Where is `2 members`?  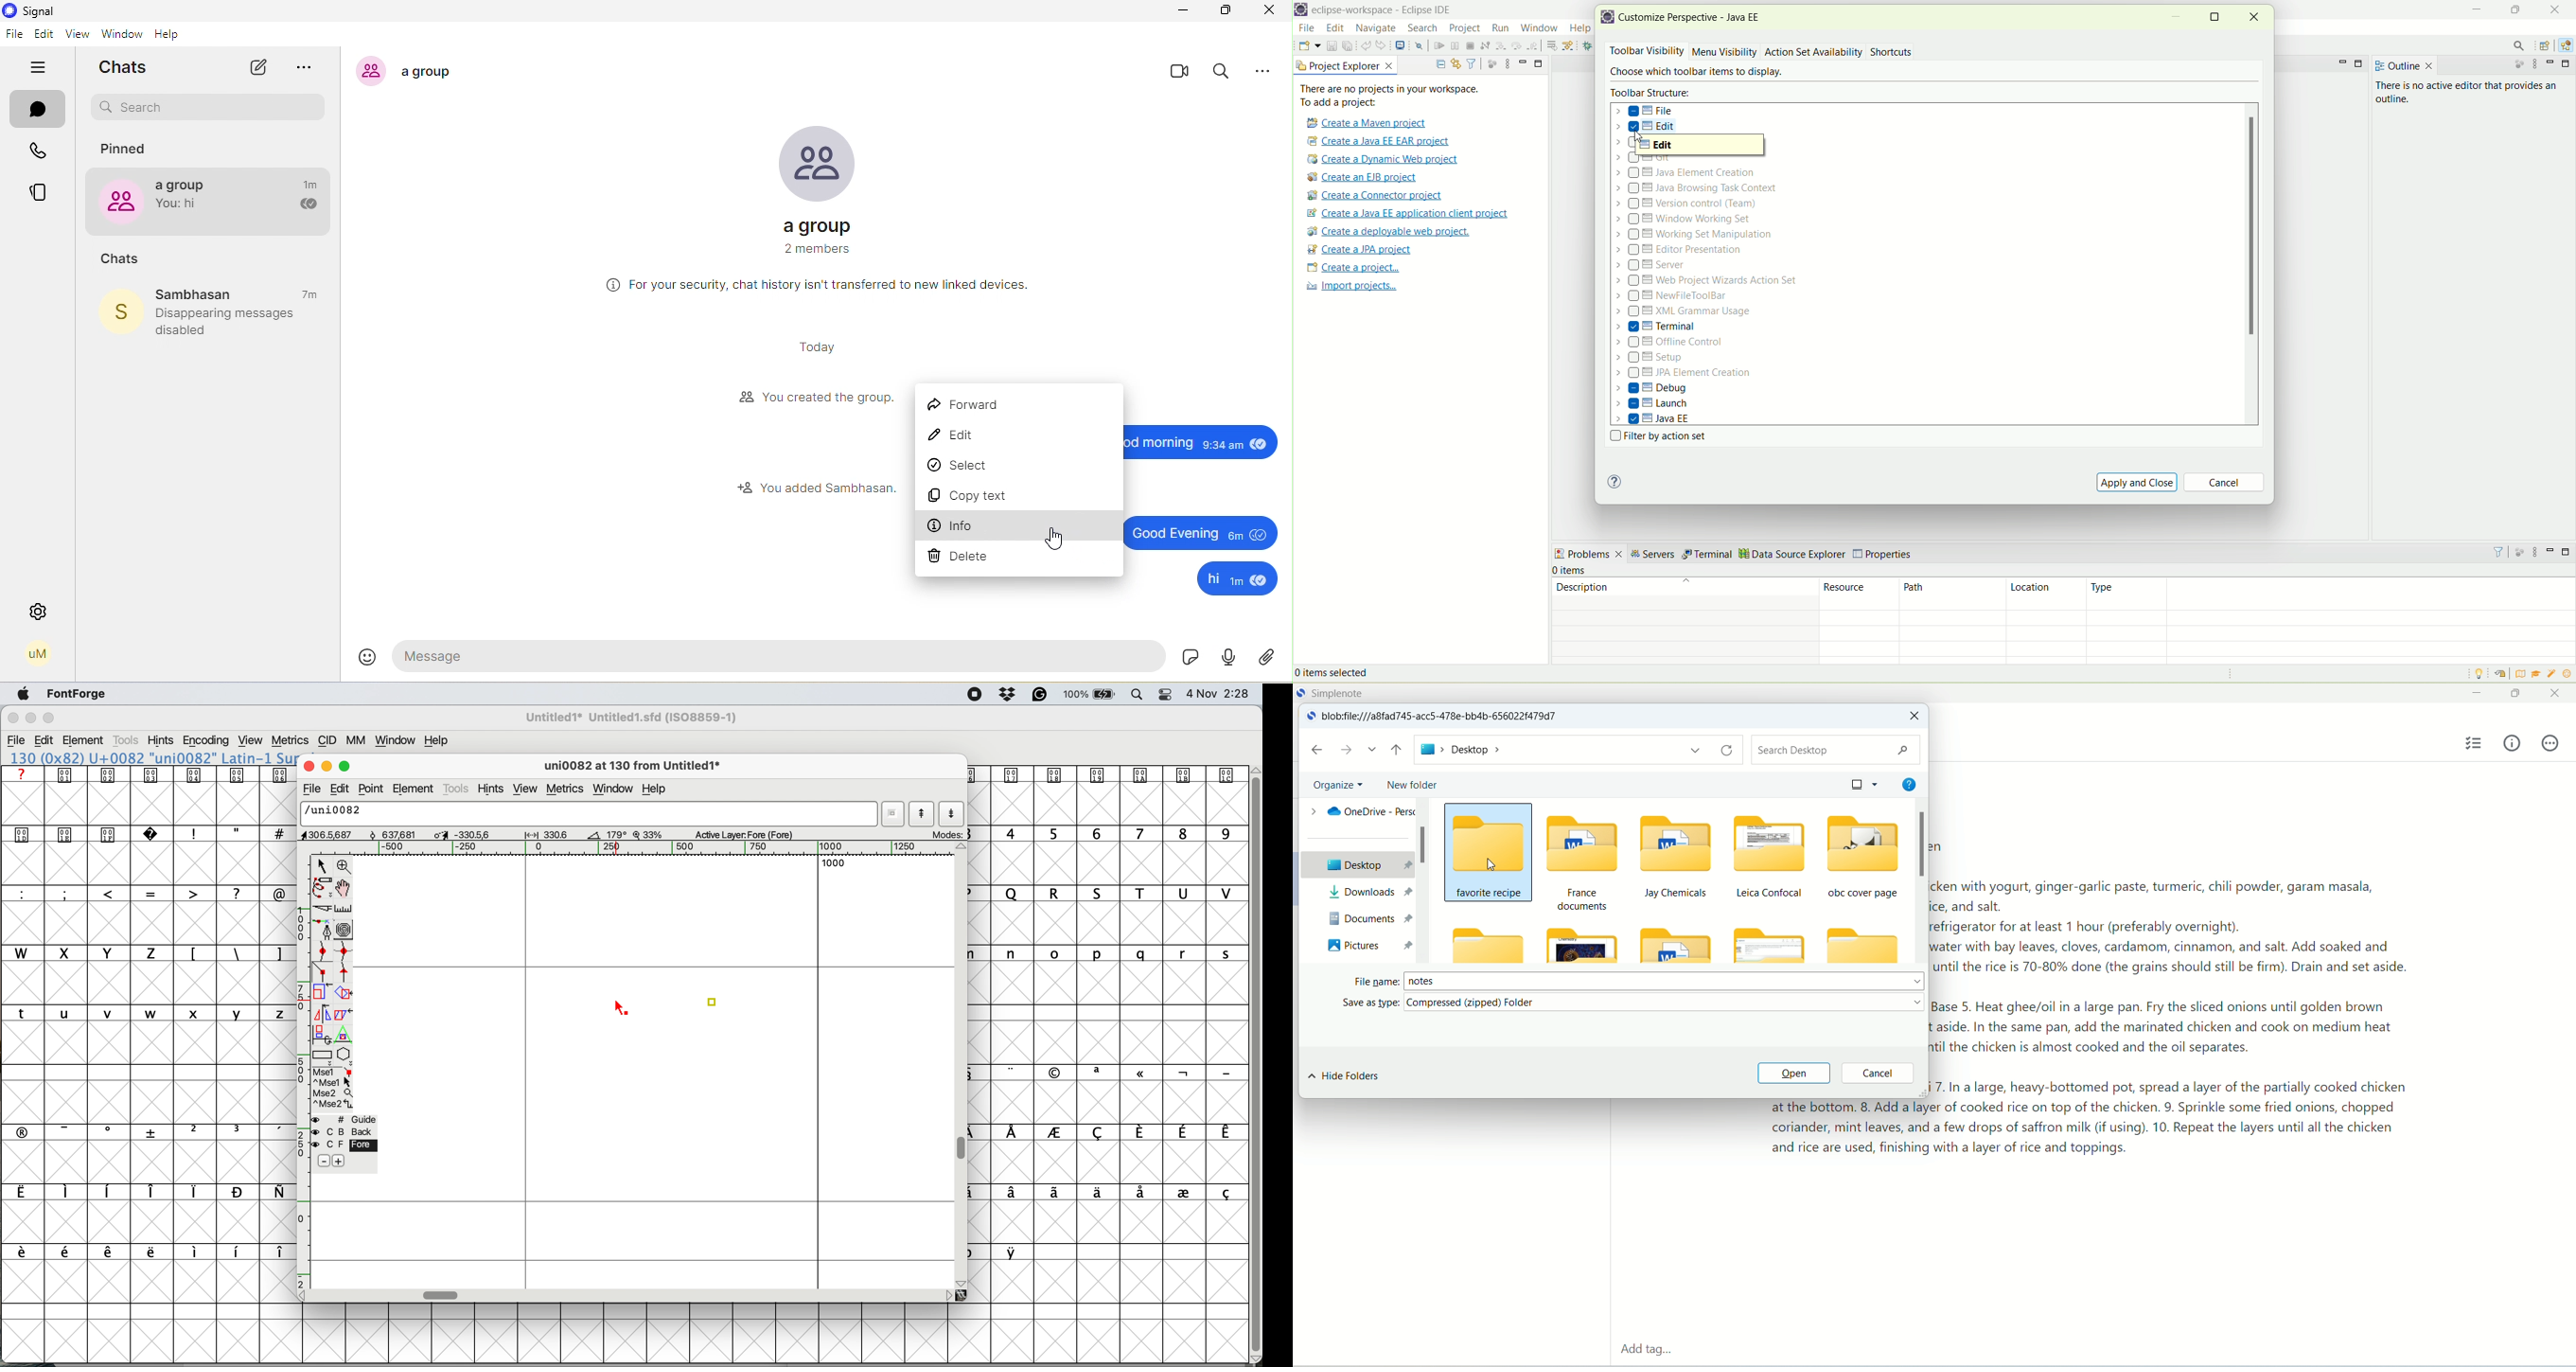 2 members is located at coordinates (814, 251).